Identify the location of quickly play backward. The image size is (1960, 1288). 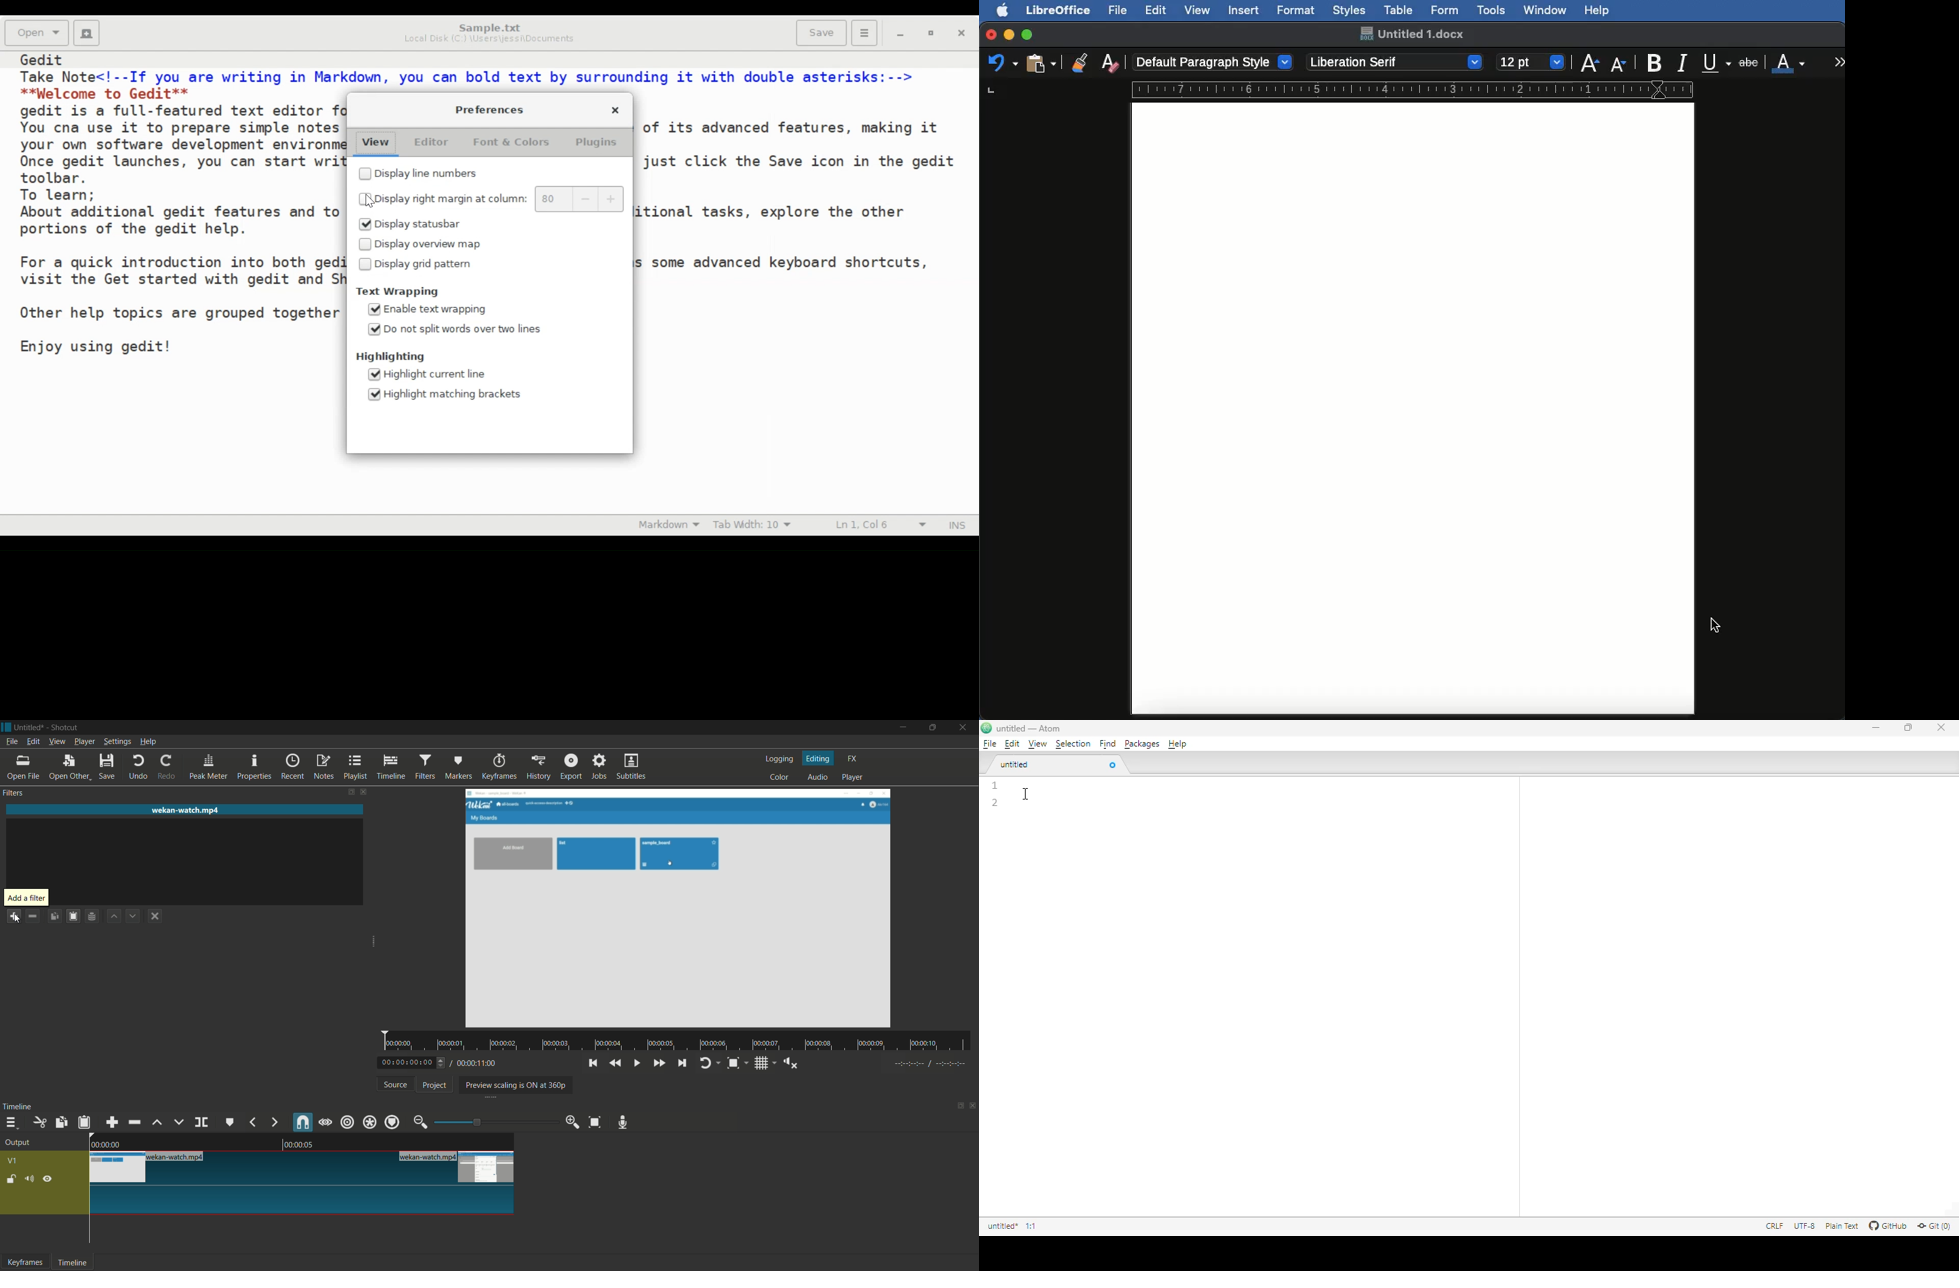
(615, 1064).